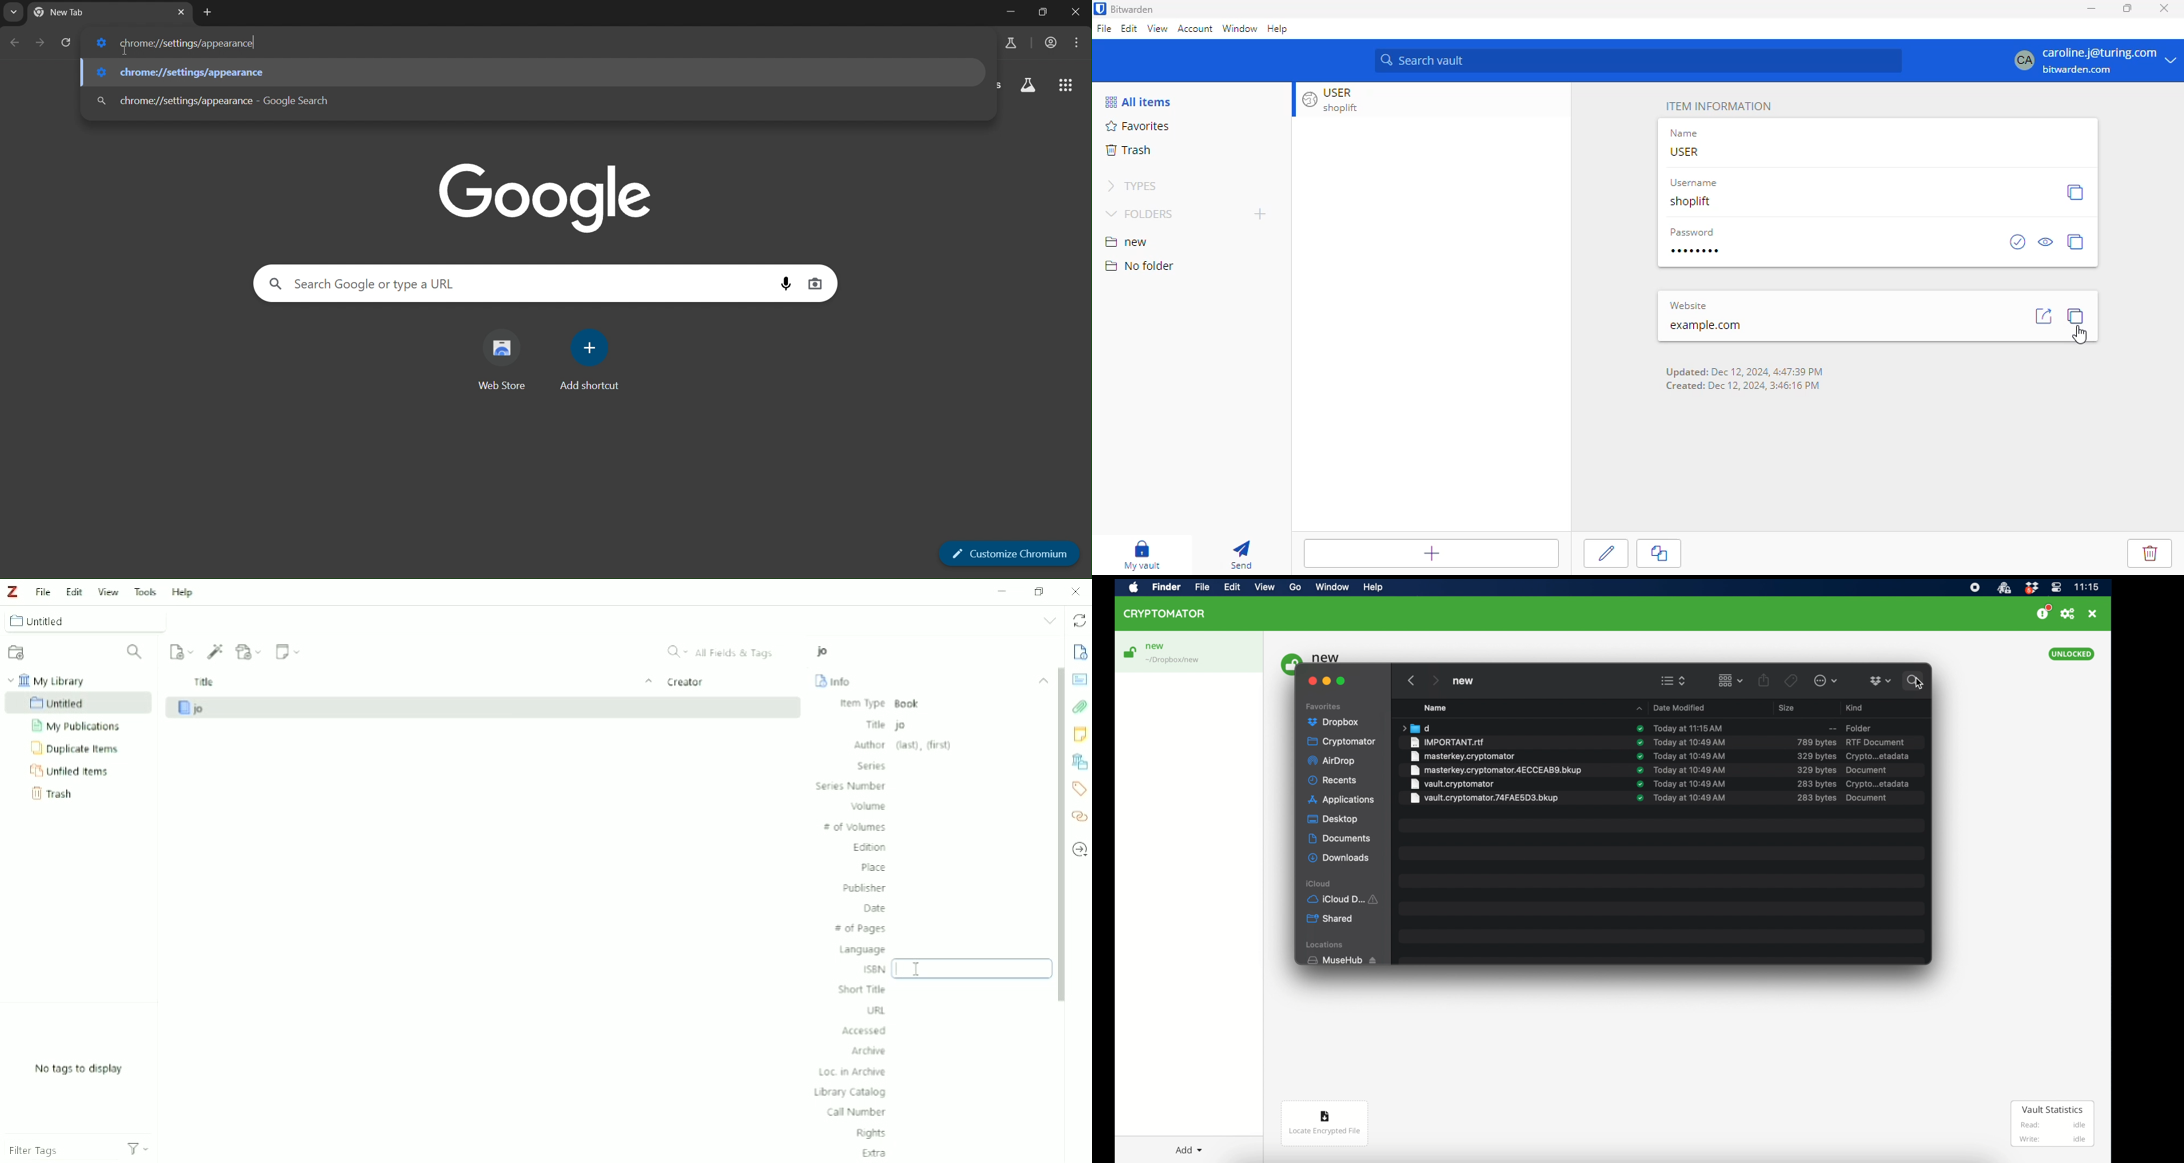  What do you see at coordinates (55, 680) in the screenshot?
I see `My Library` at bounding box center [55, 680].